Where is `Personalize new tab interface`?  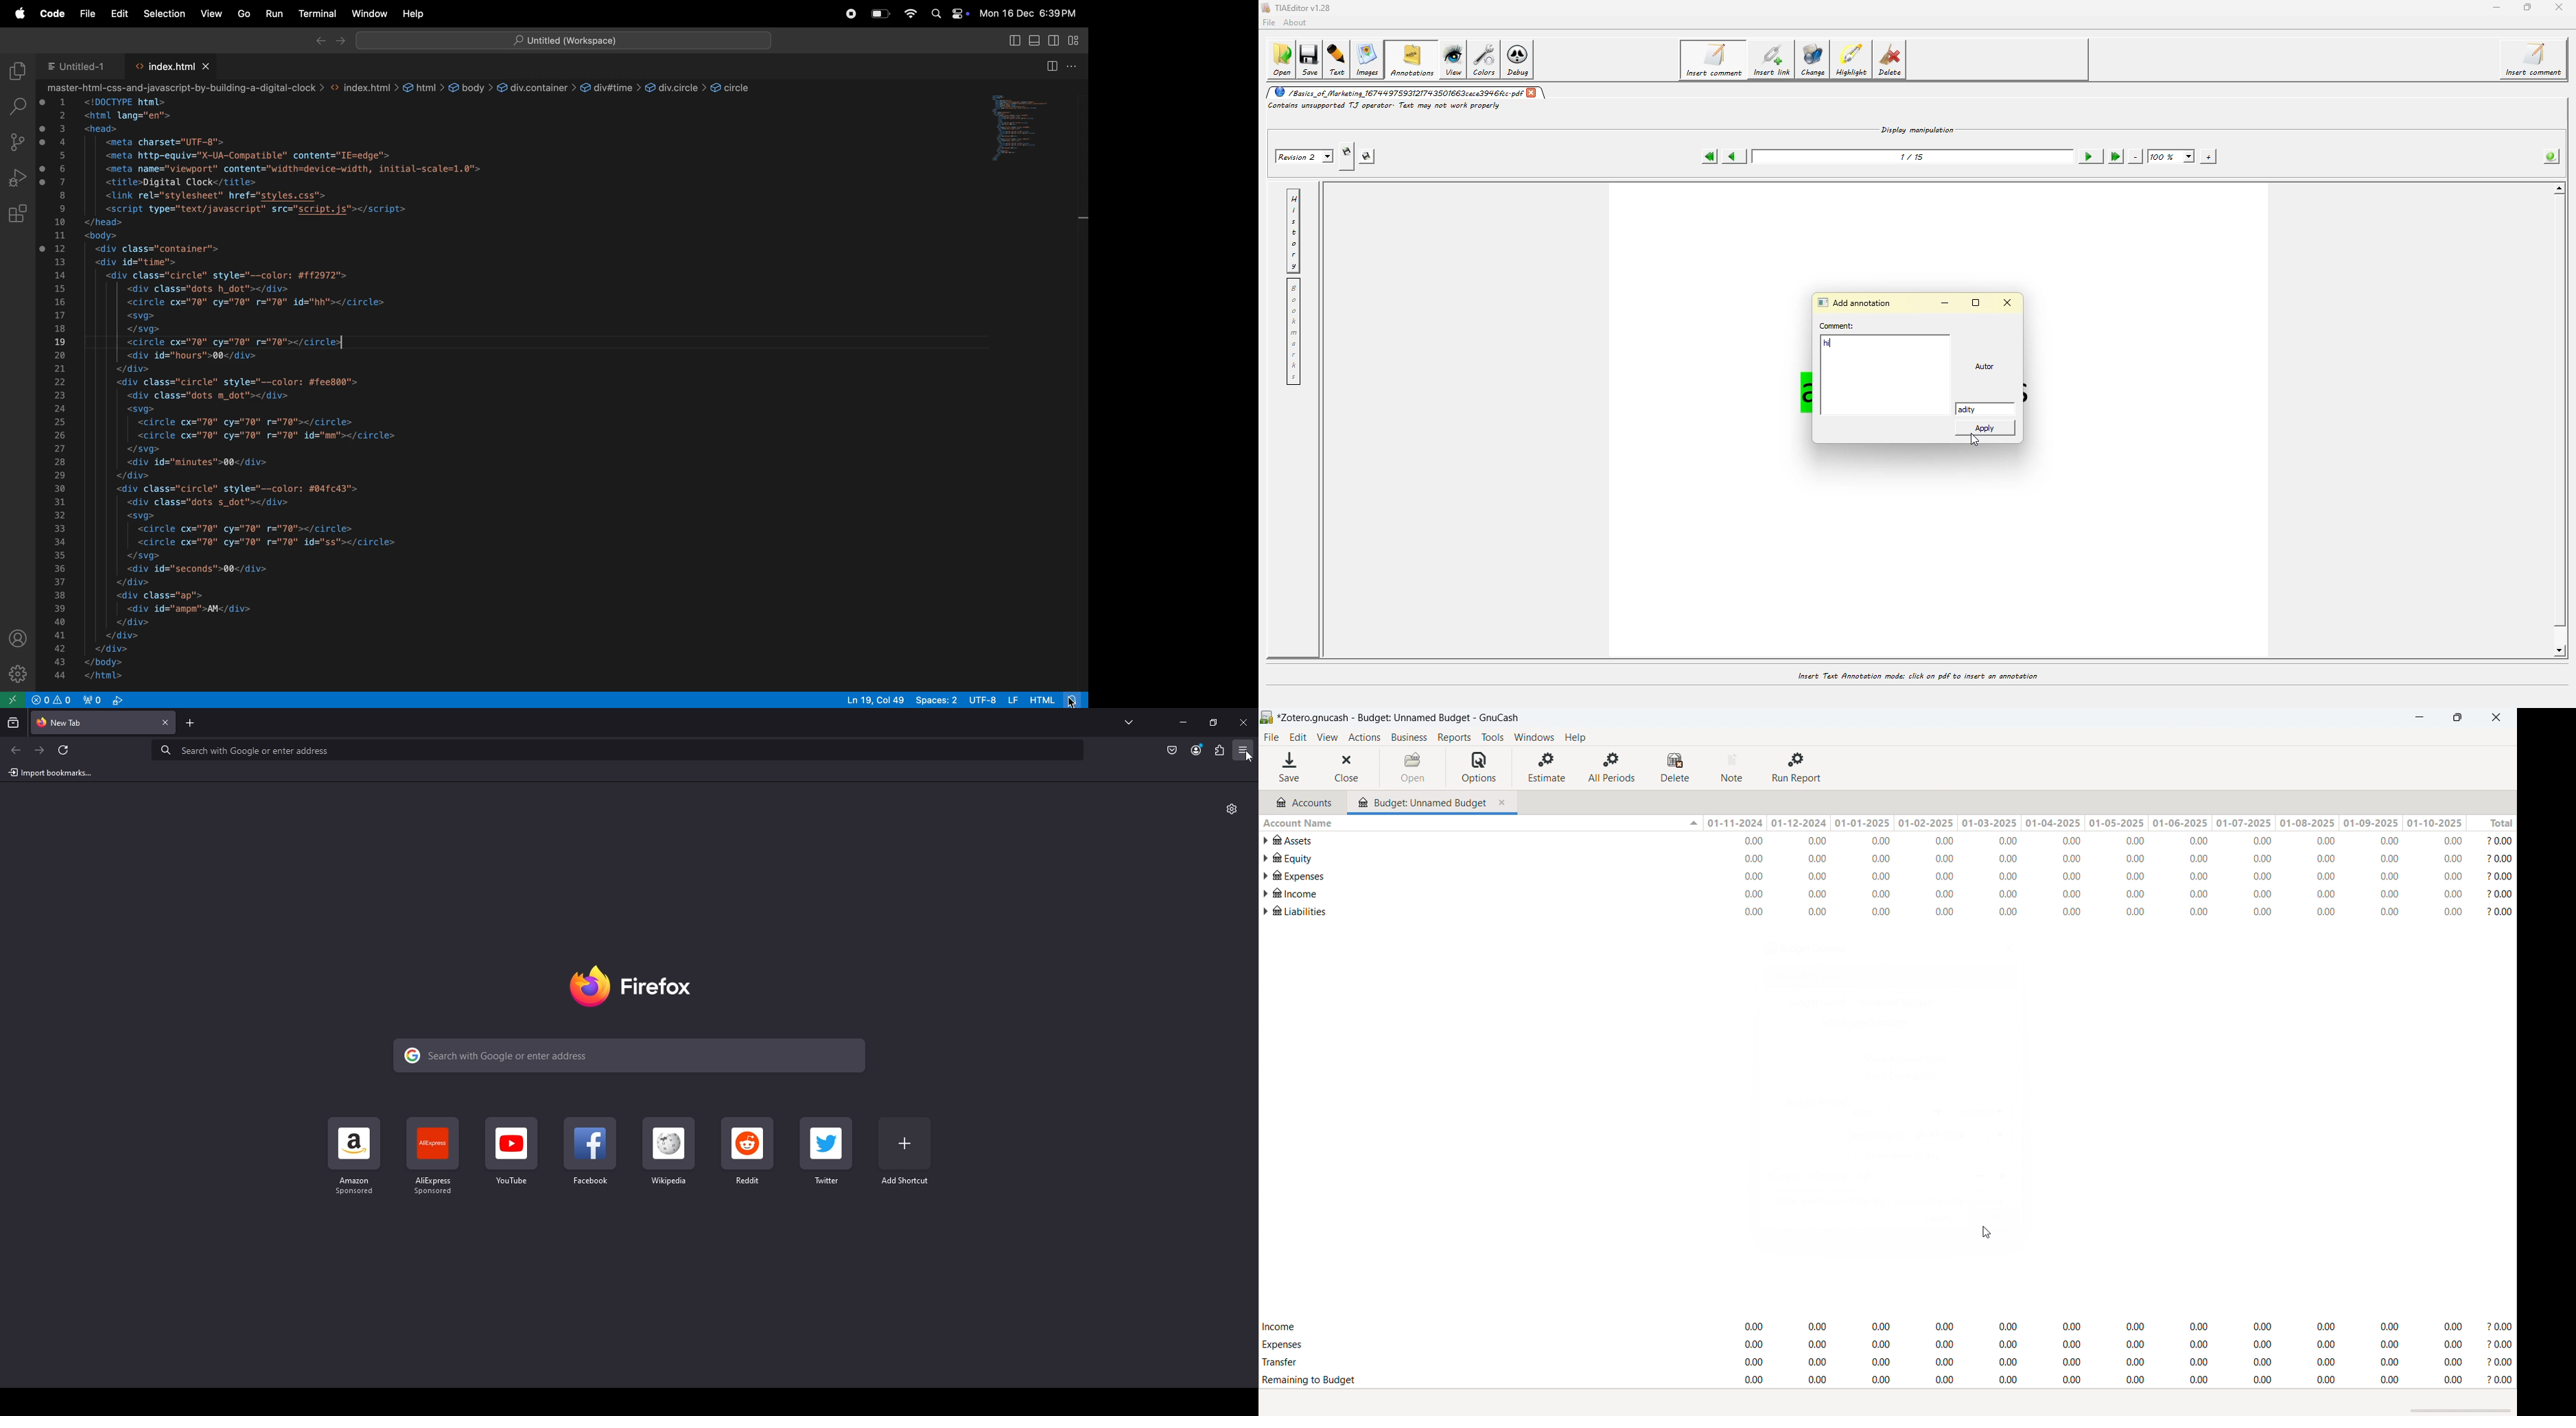
Personalize new tab interface is located at coordinates (1233, 809).